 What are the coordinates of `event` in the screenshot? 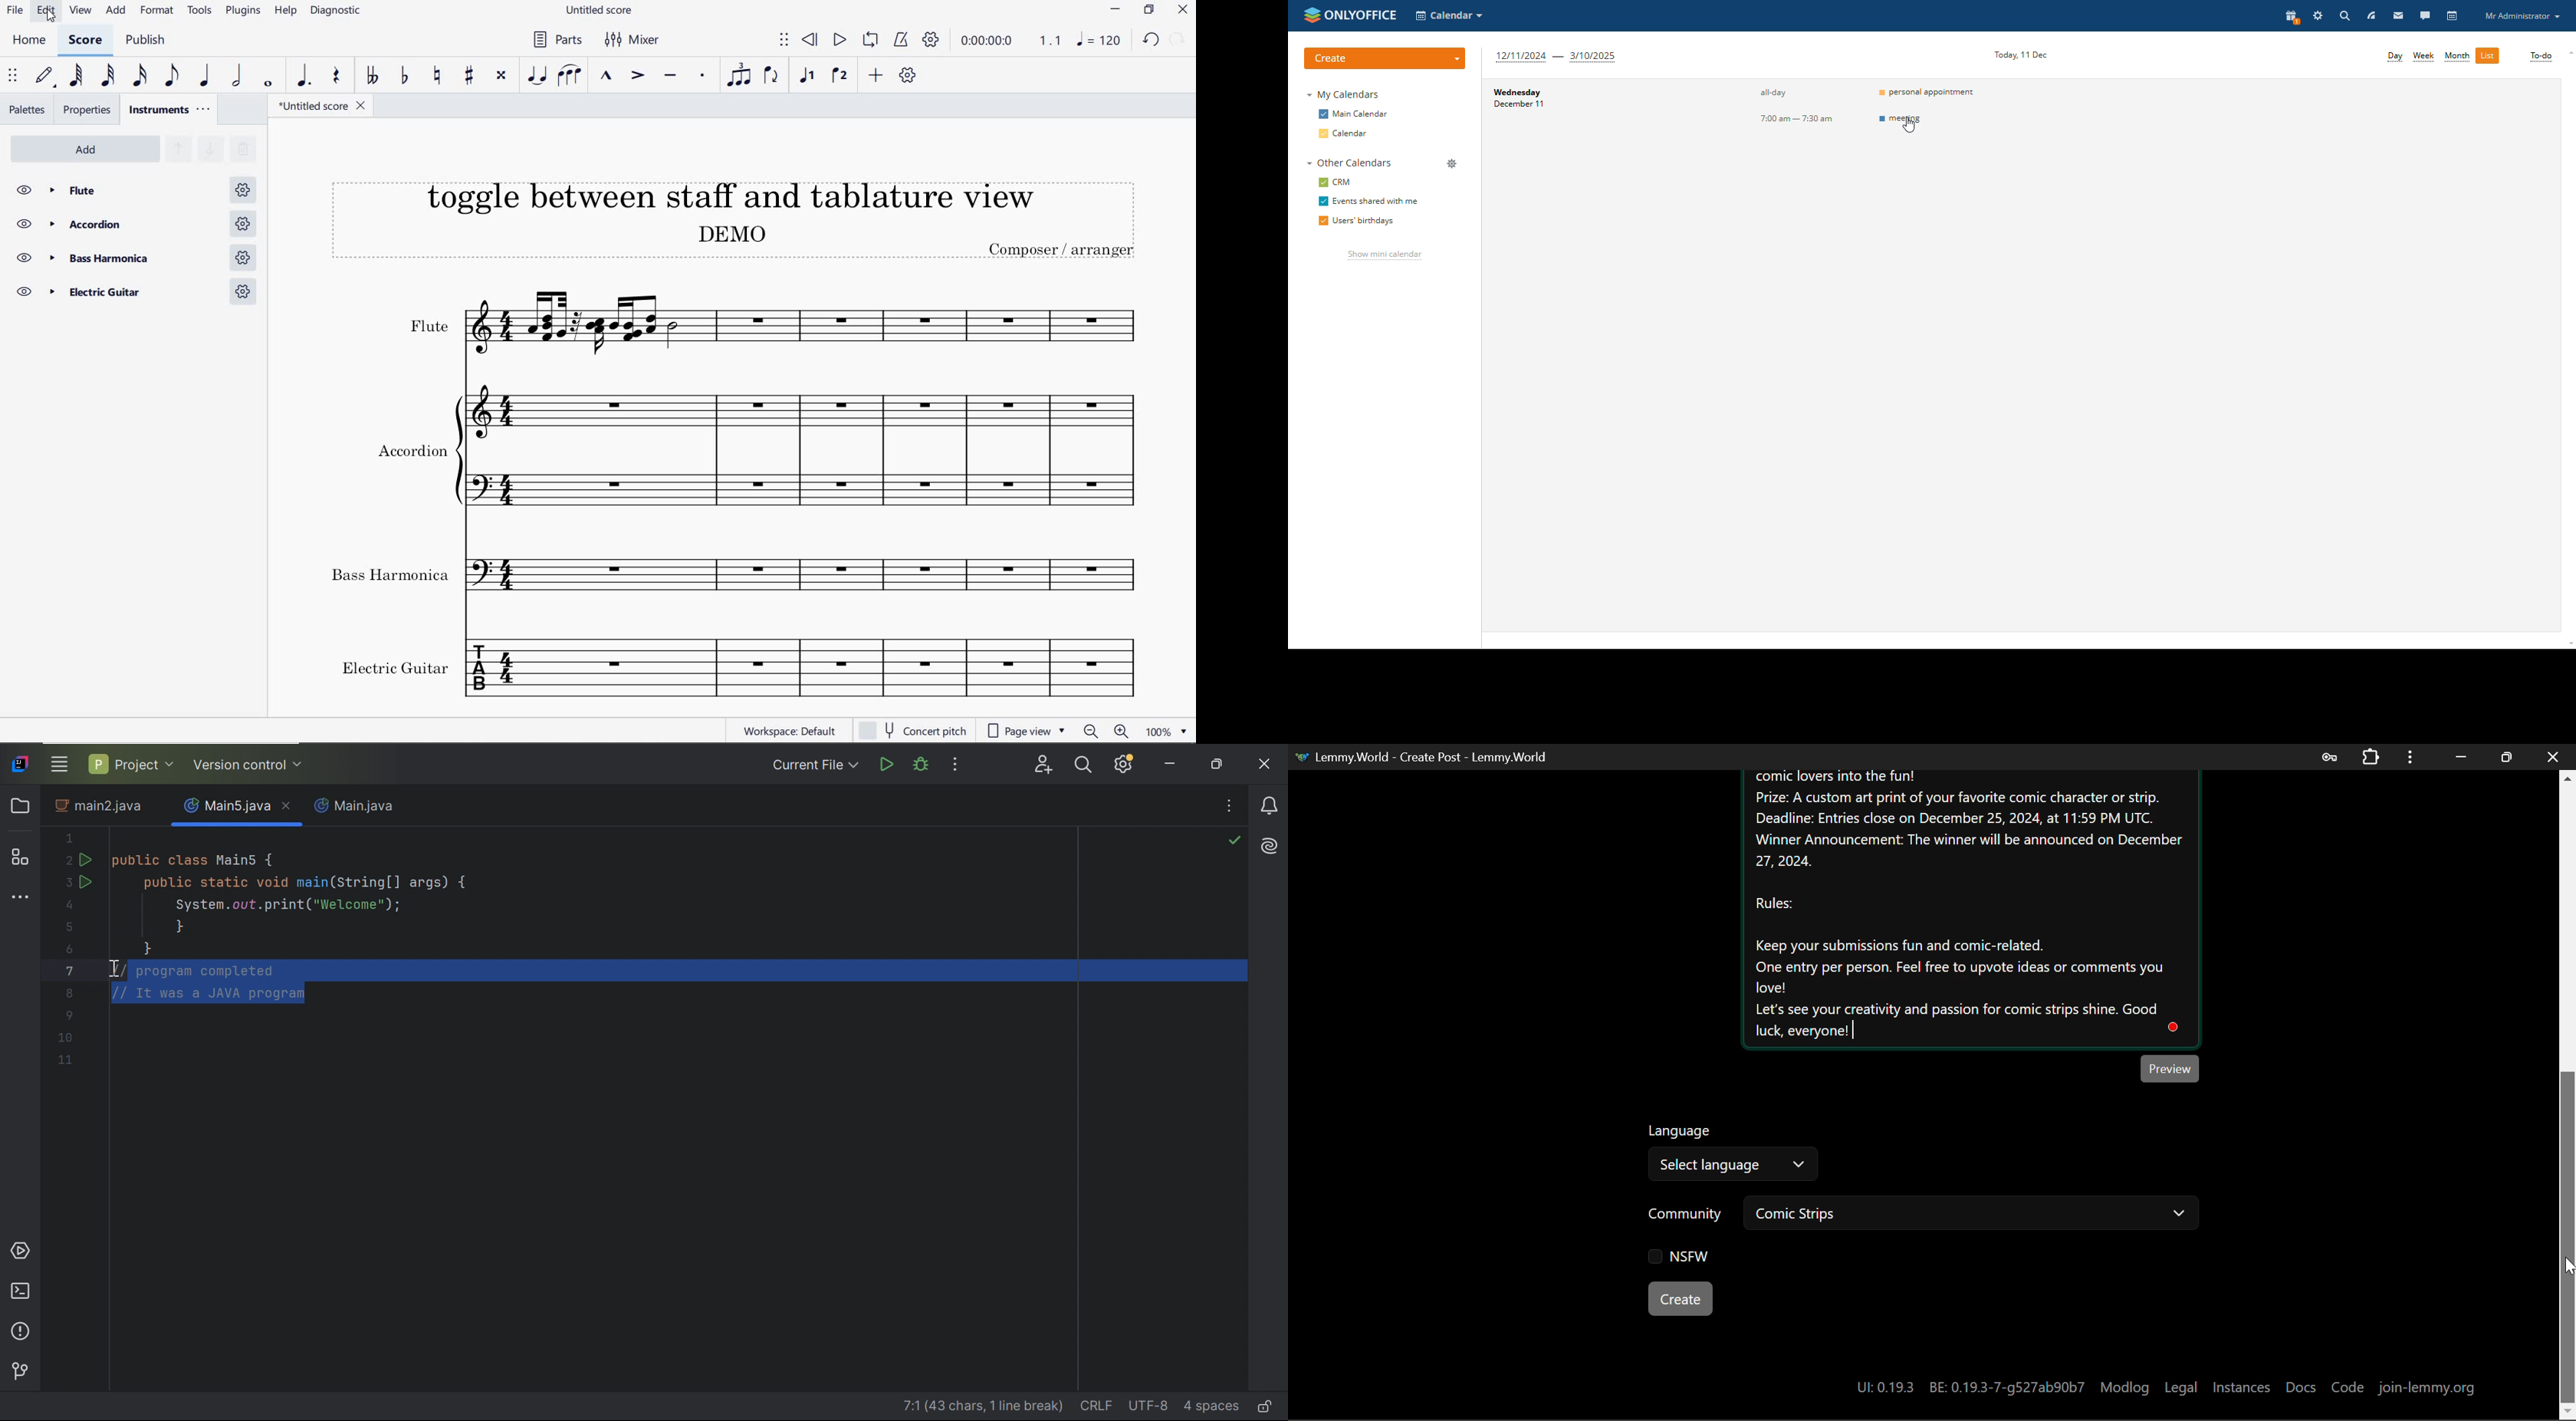 It's located at (1929, 121).